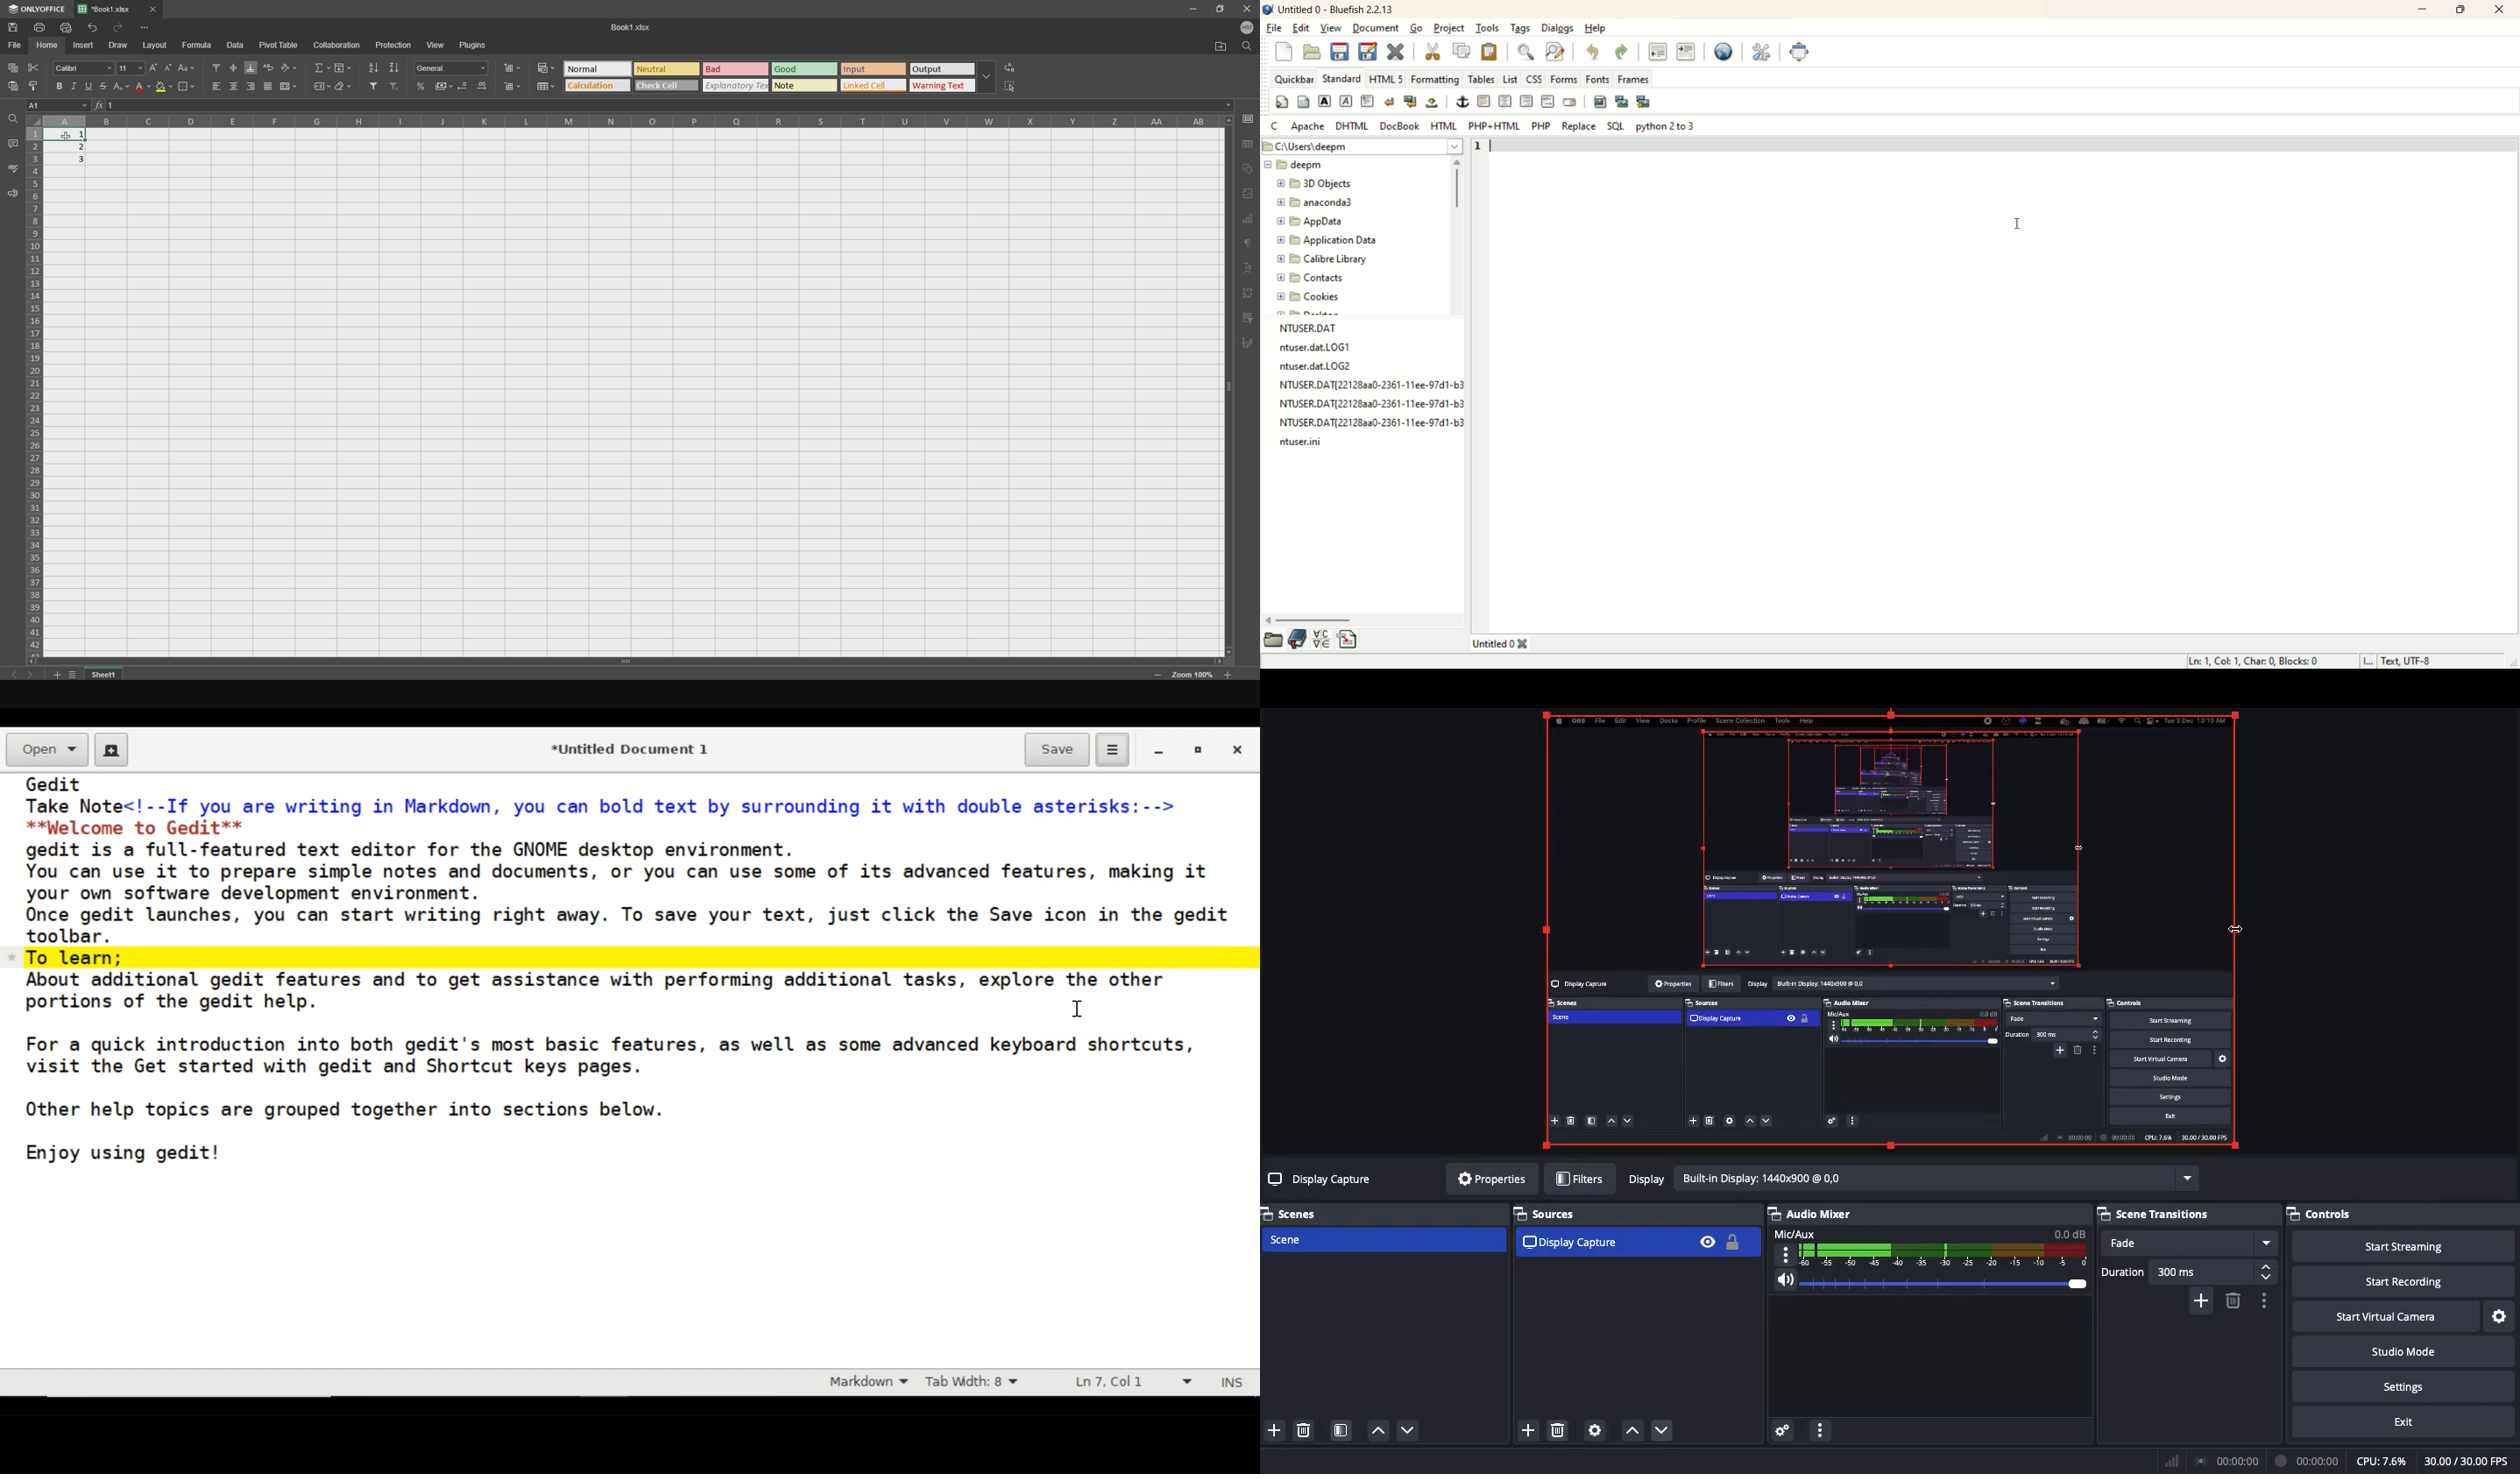 The image size is (2520, 1484). I want to click on Duration, so click(2189, 1272).